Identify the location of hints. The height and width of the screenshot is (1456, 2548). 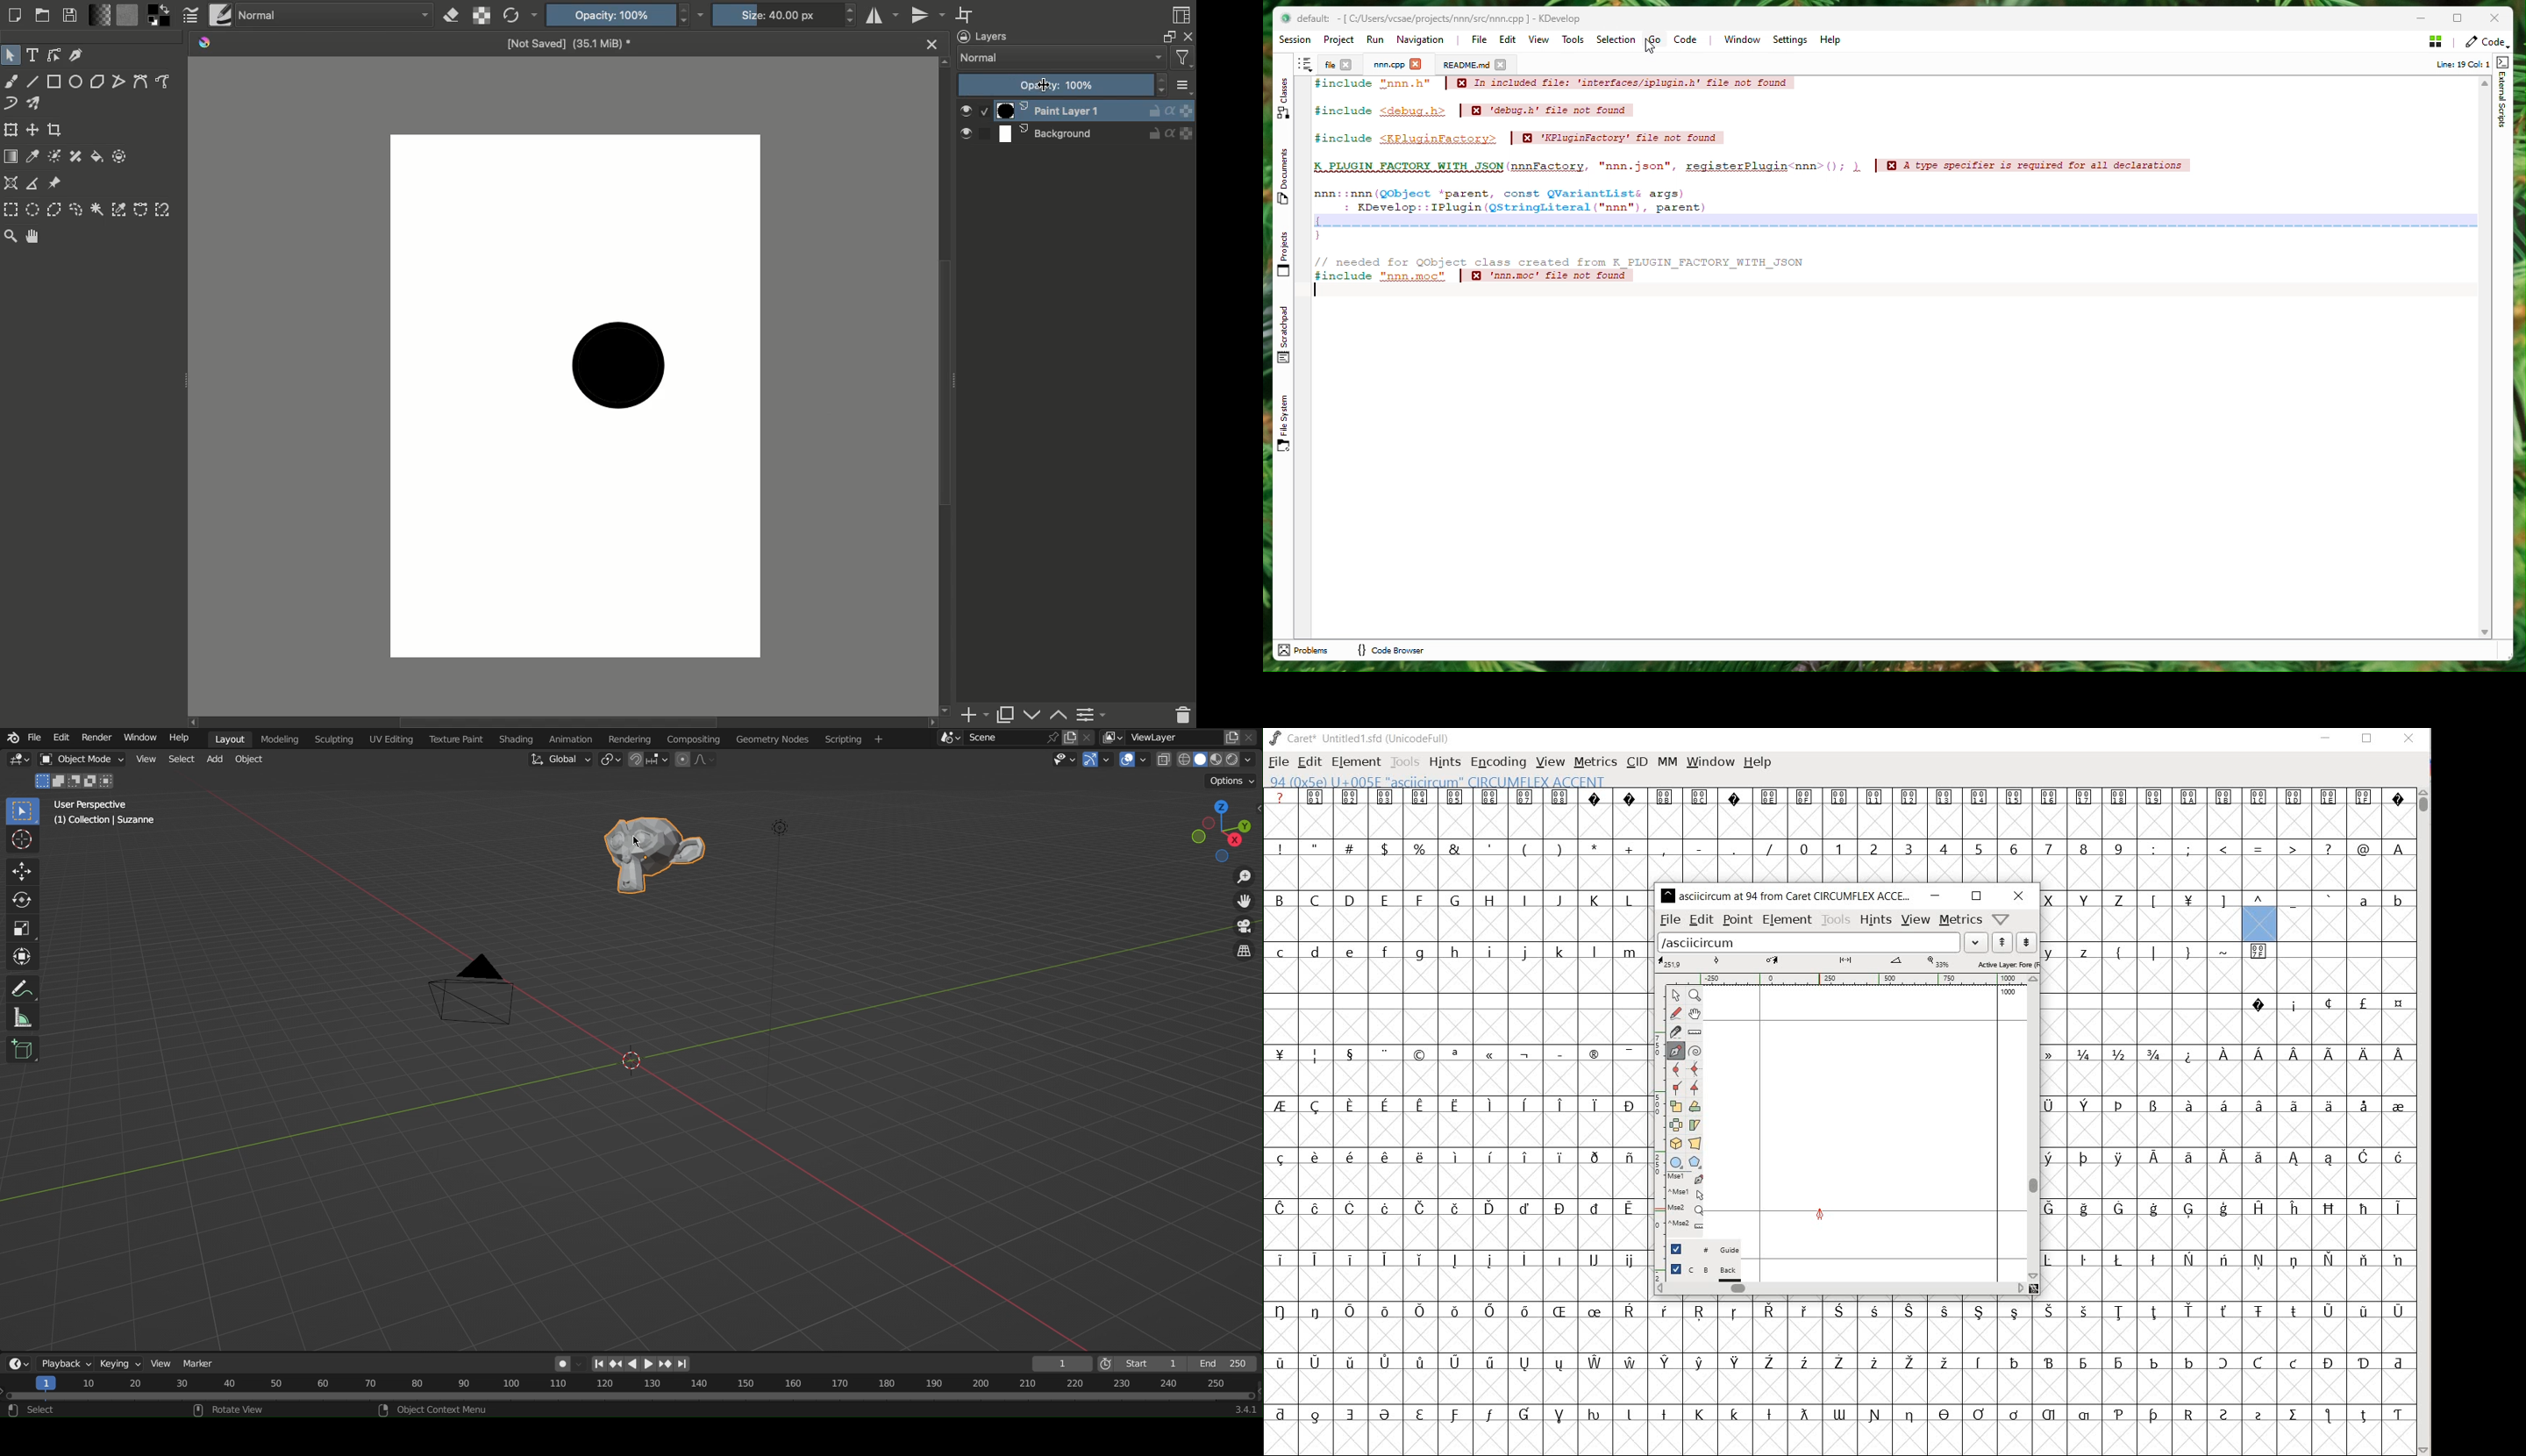
(1877, 920).